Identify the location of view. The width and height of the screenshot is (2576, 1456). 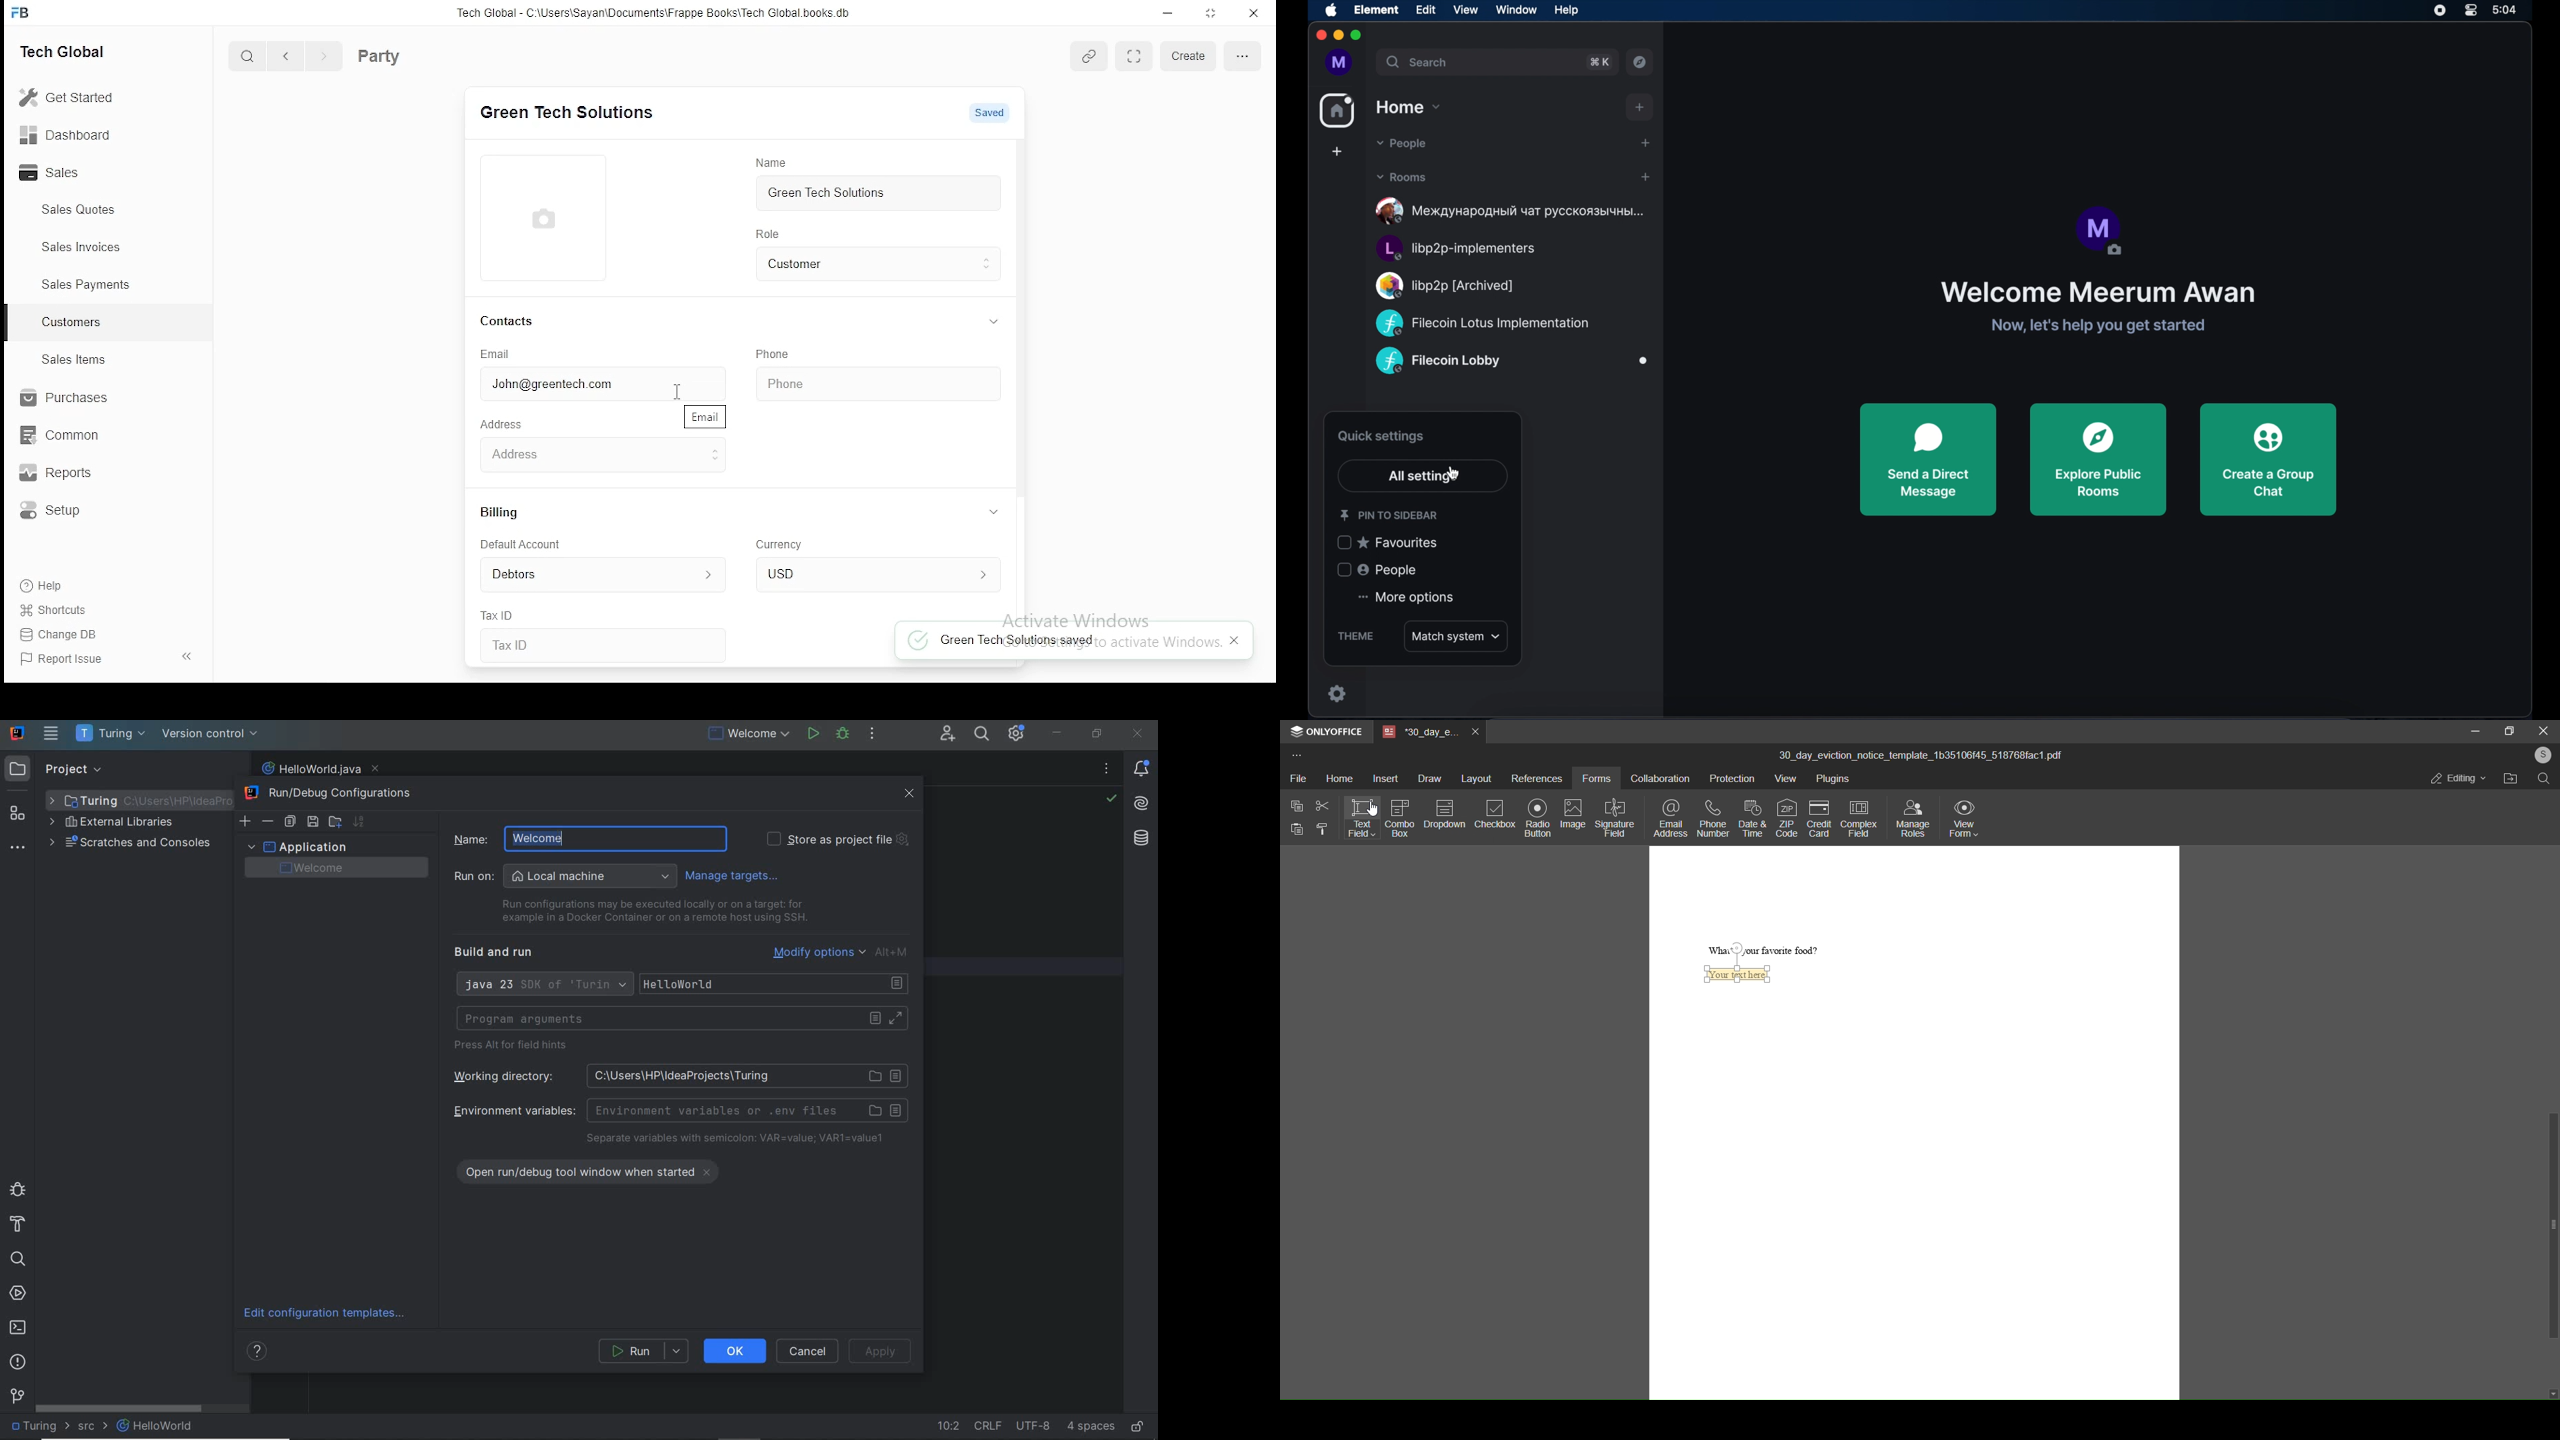
(1465, 9).